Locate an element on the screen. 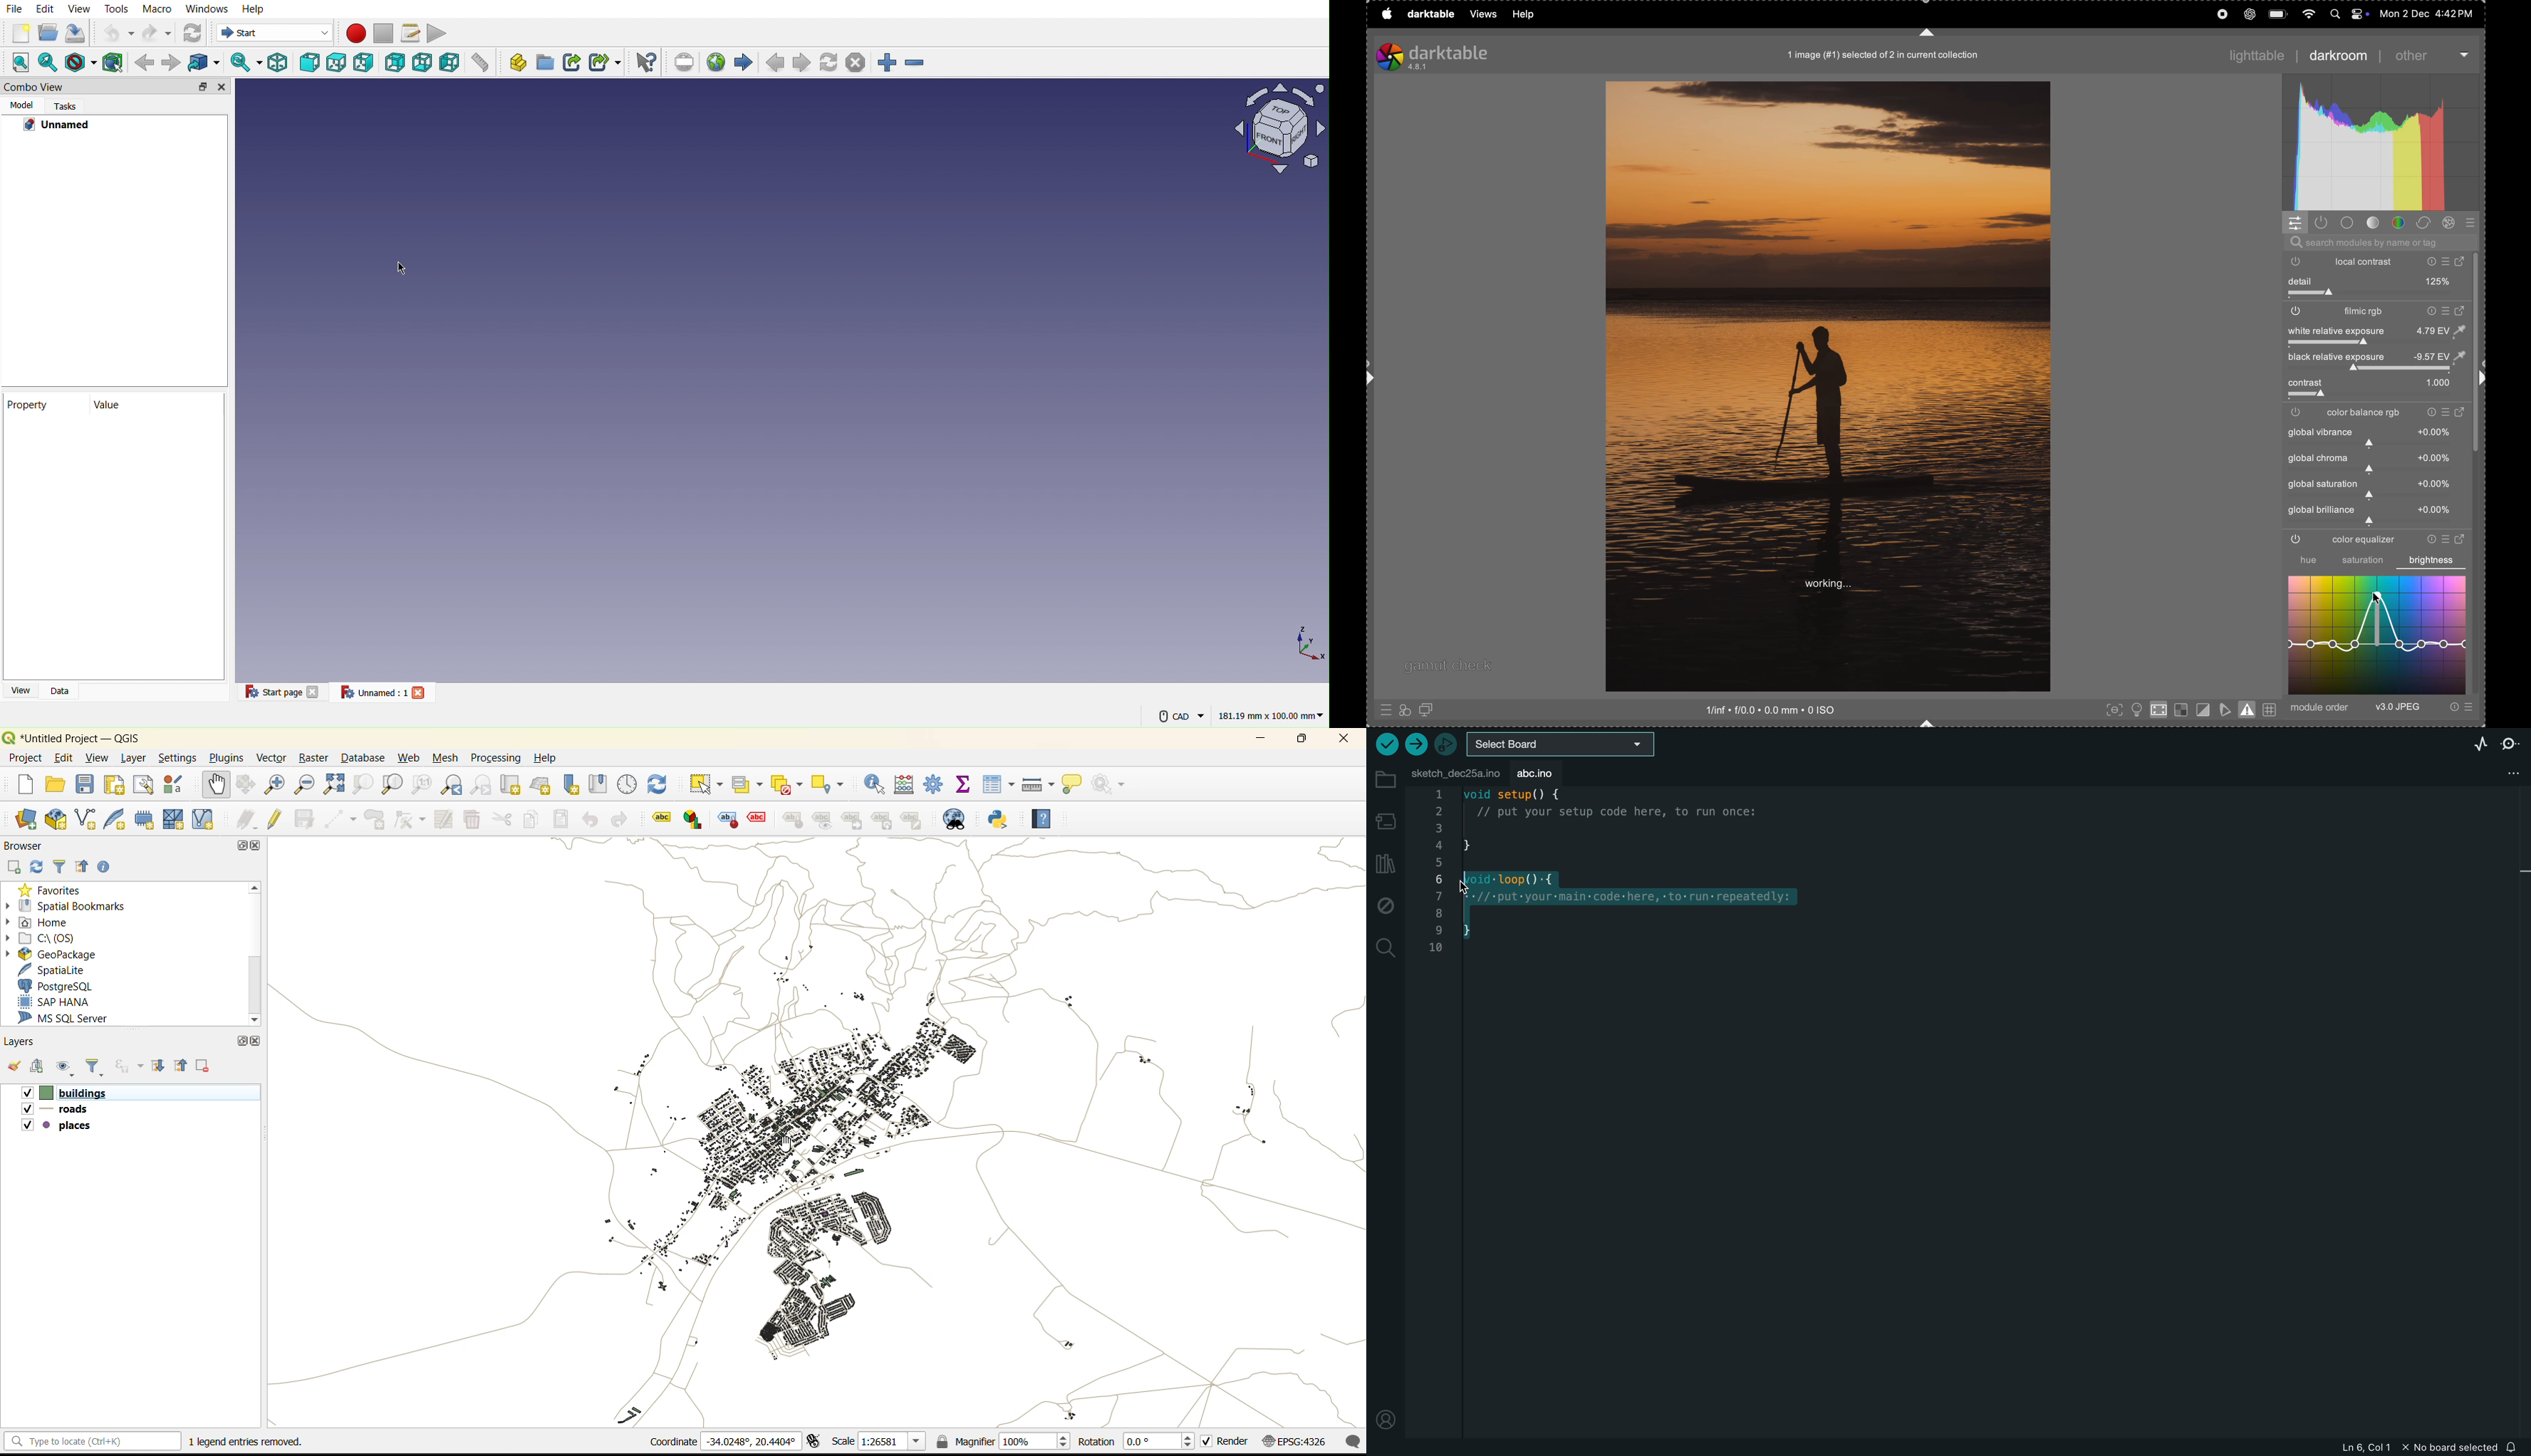  View is located at coordinates (80, 9).